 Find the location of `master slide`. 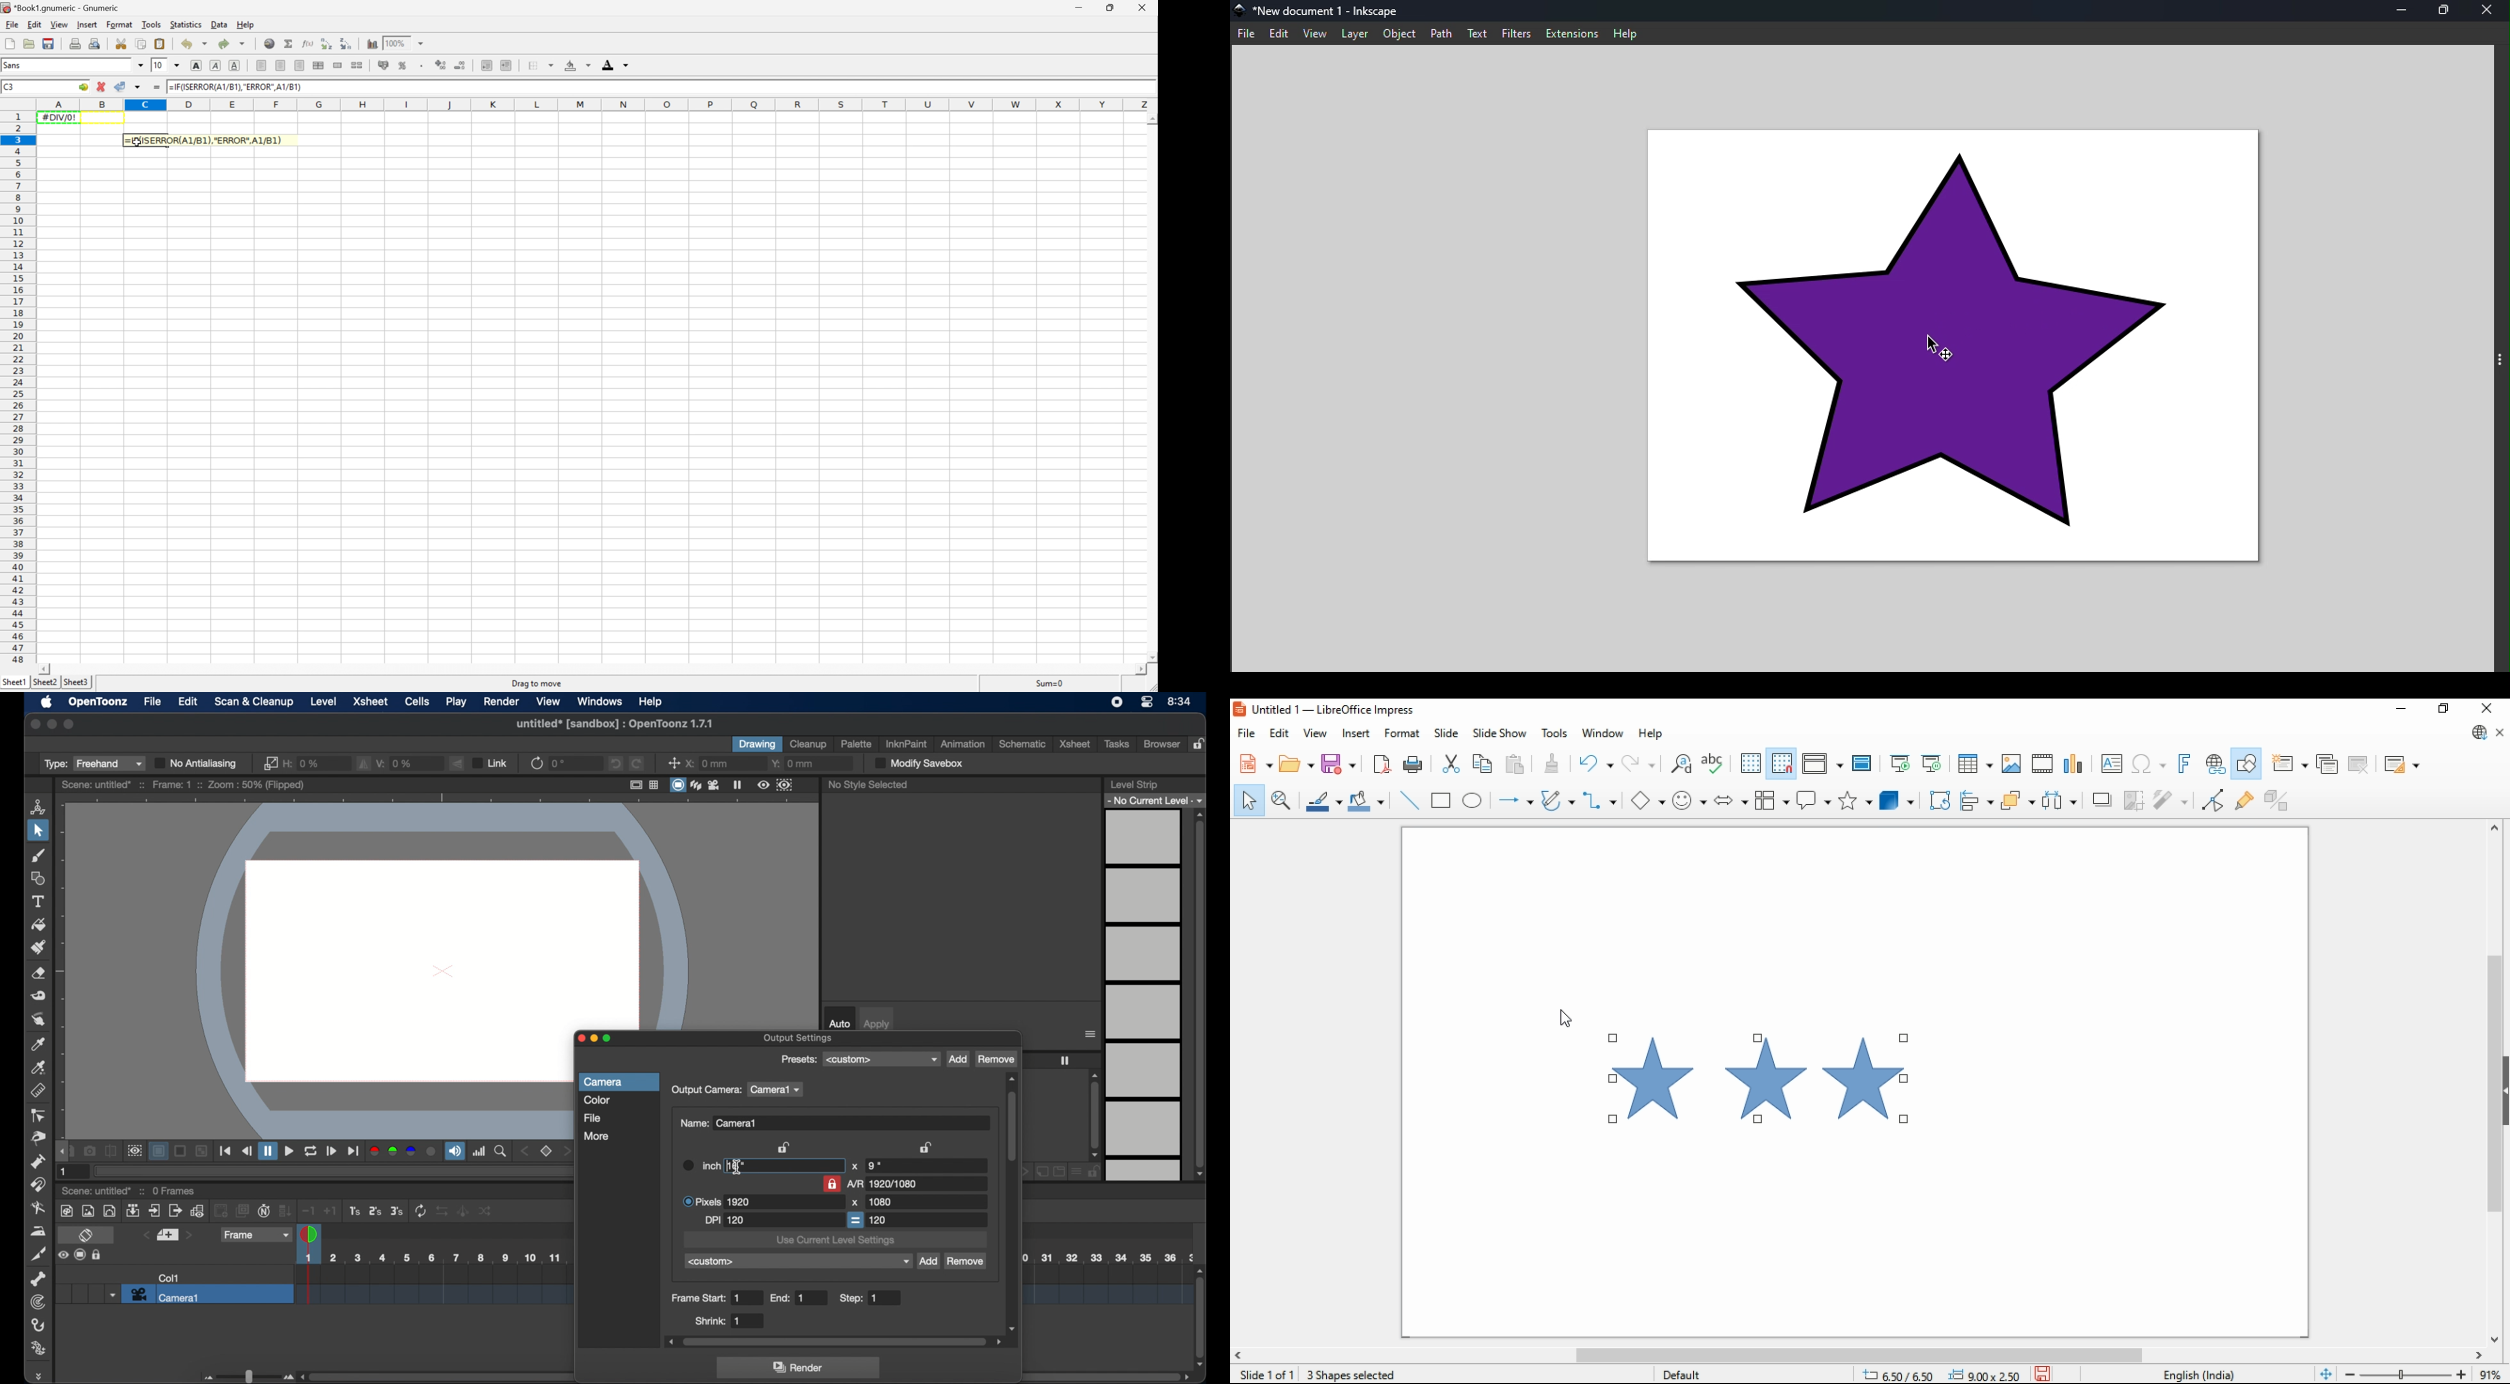

master slide is located at coordinates (1863, 763).